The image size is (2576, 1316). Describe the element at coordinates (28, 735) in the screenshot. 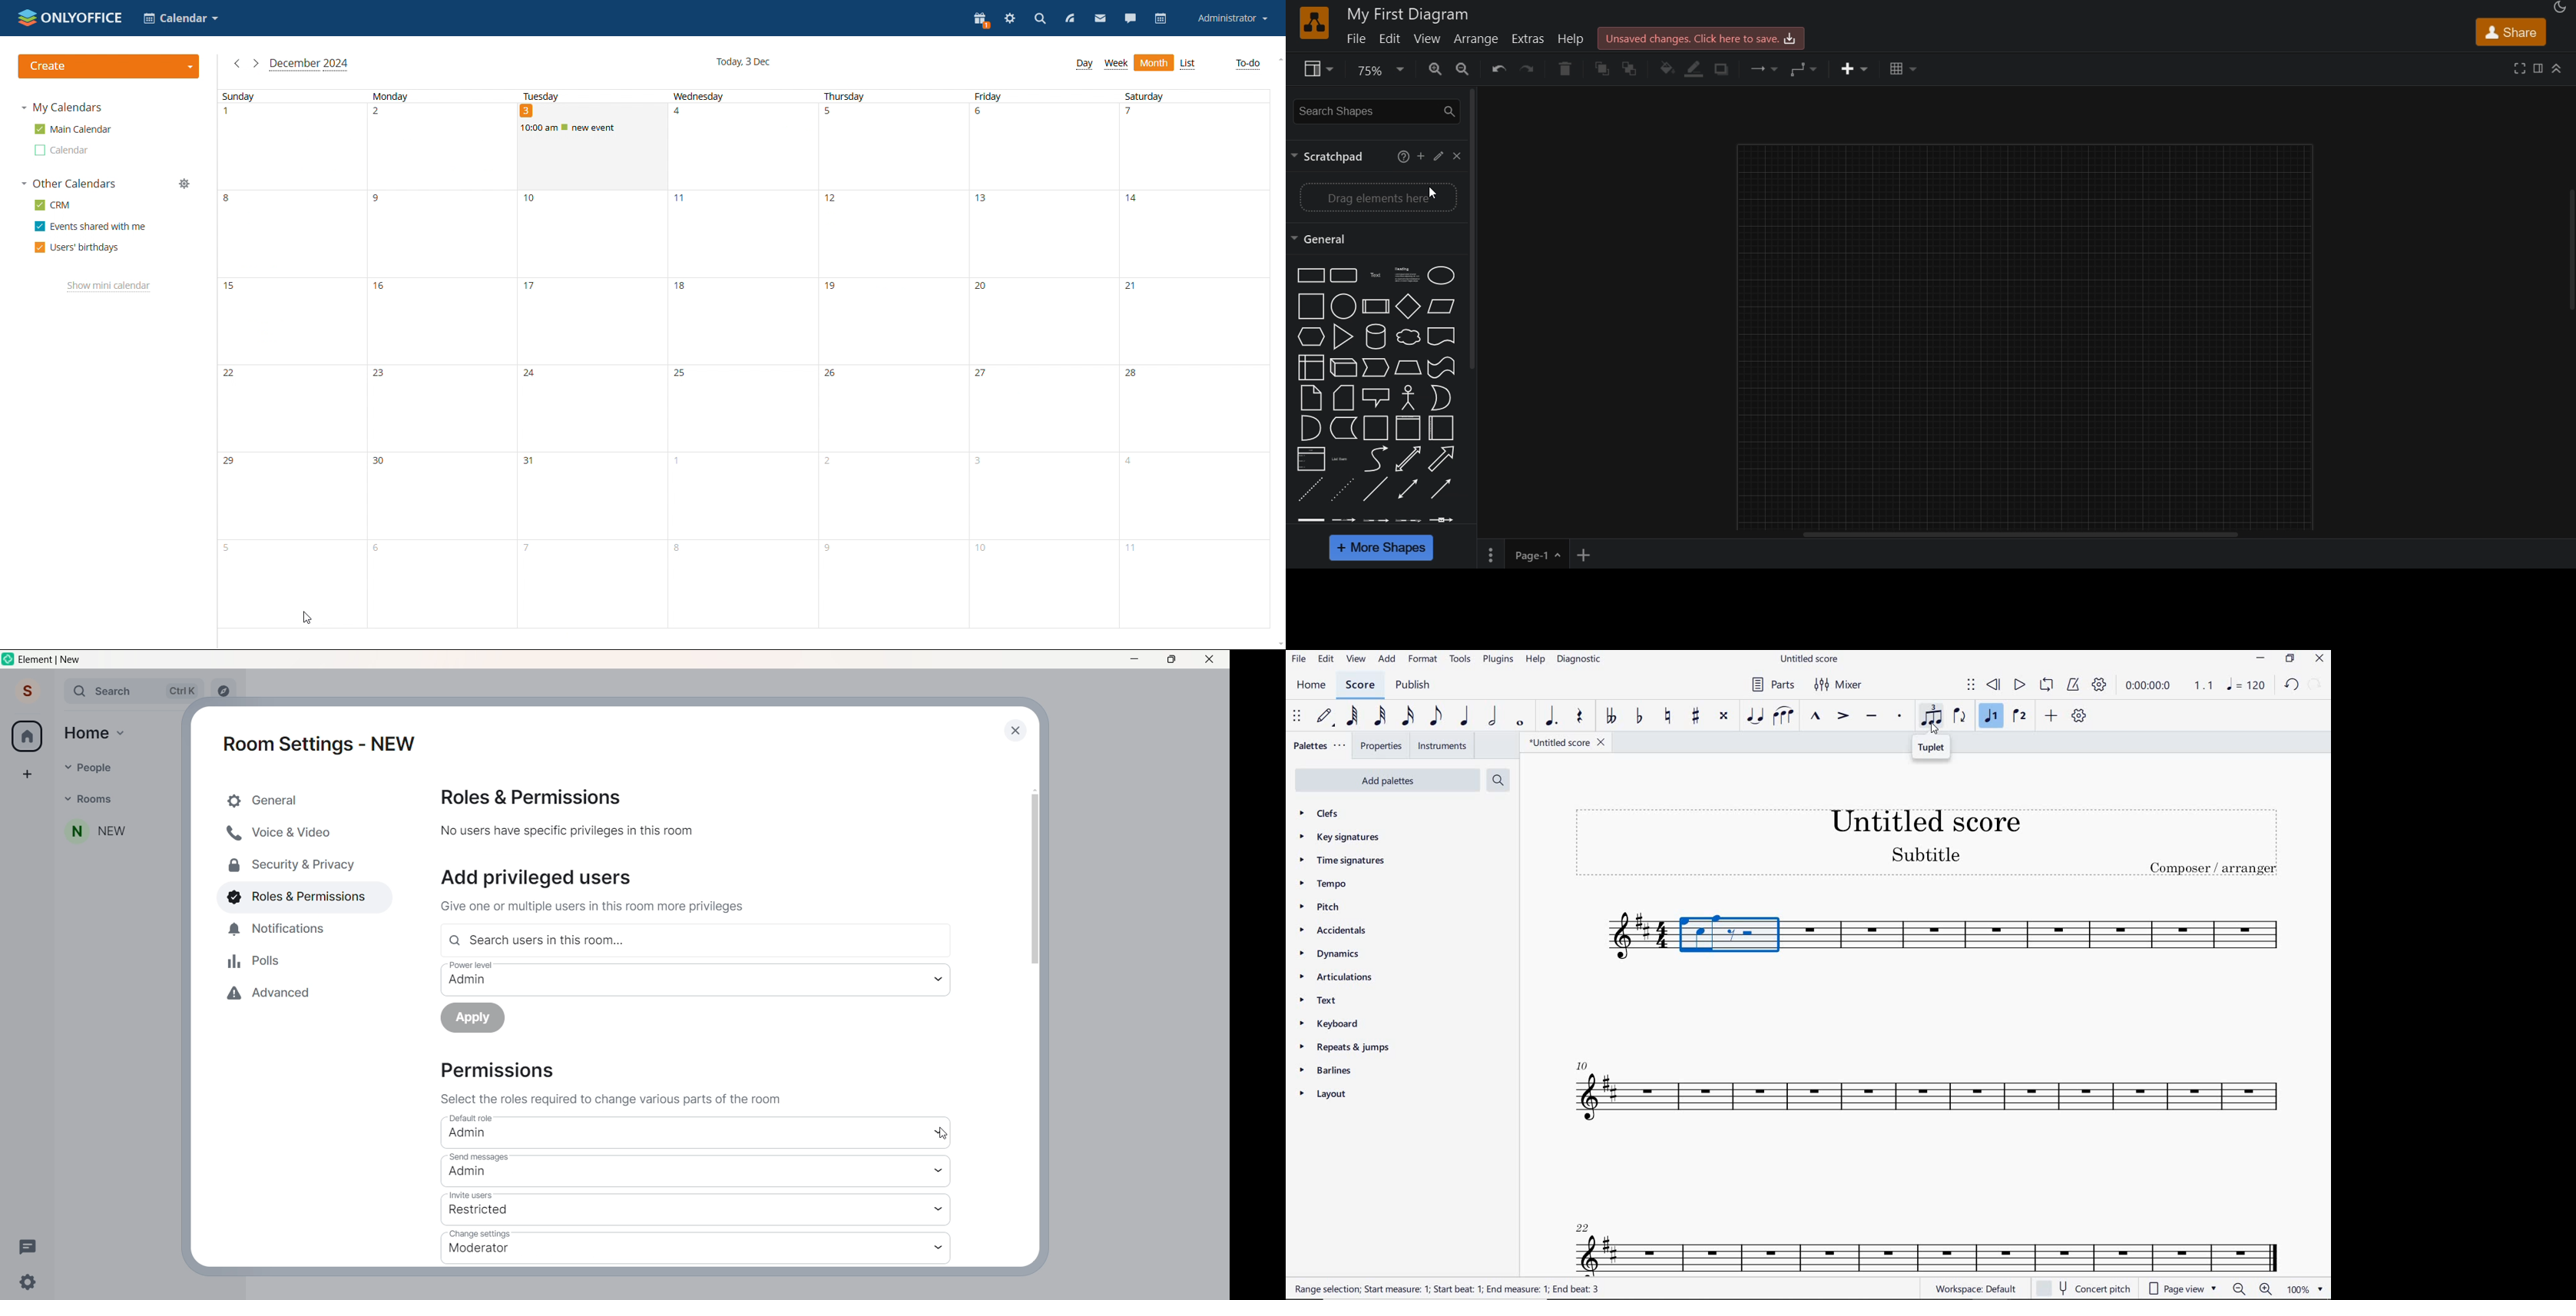

I see `home` at that location.